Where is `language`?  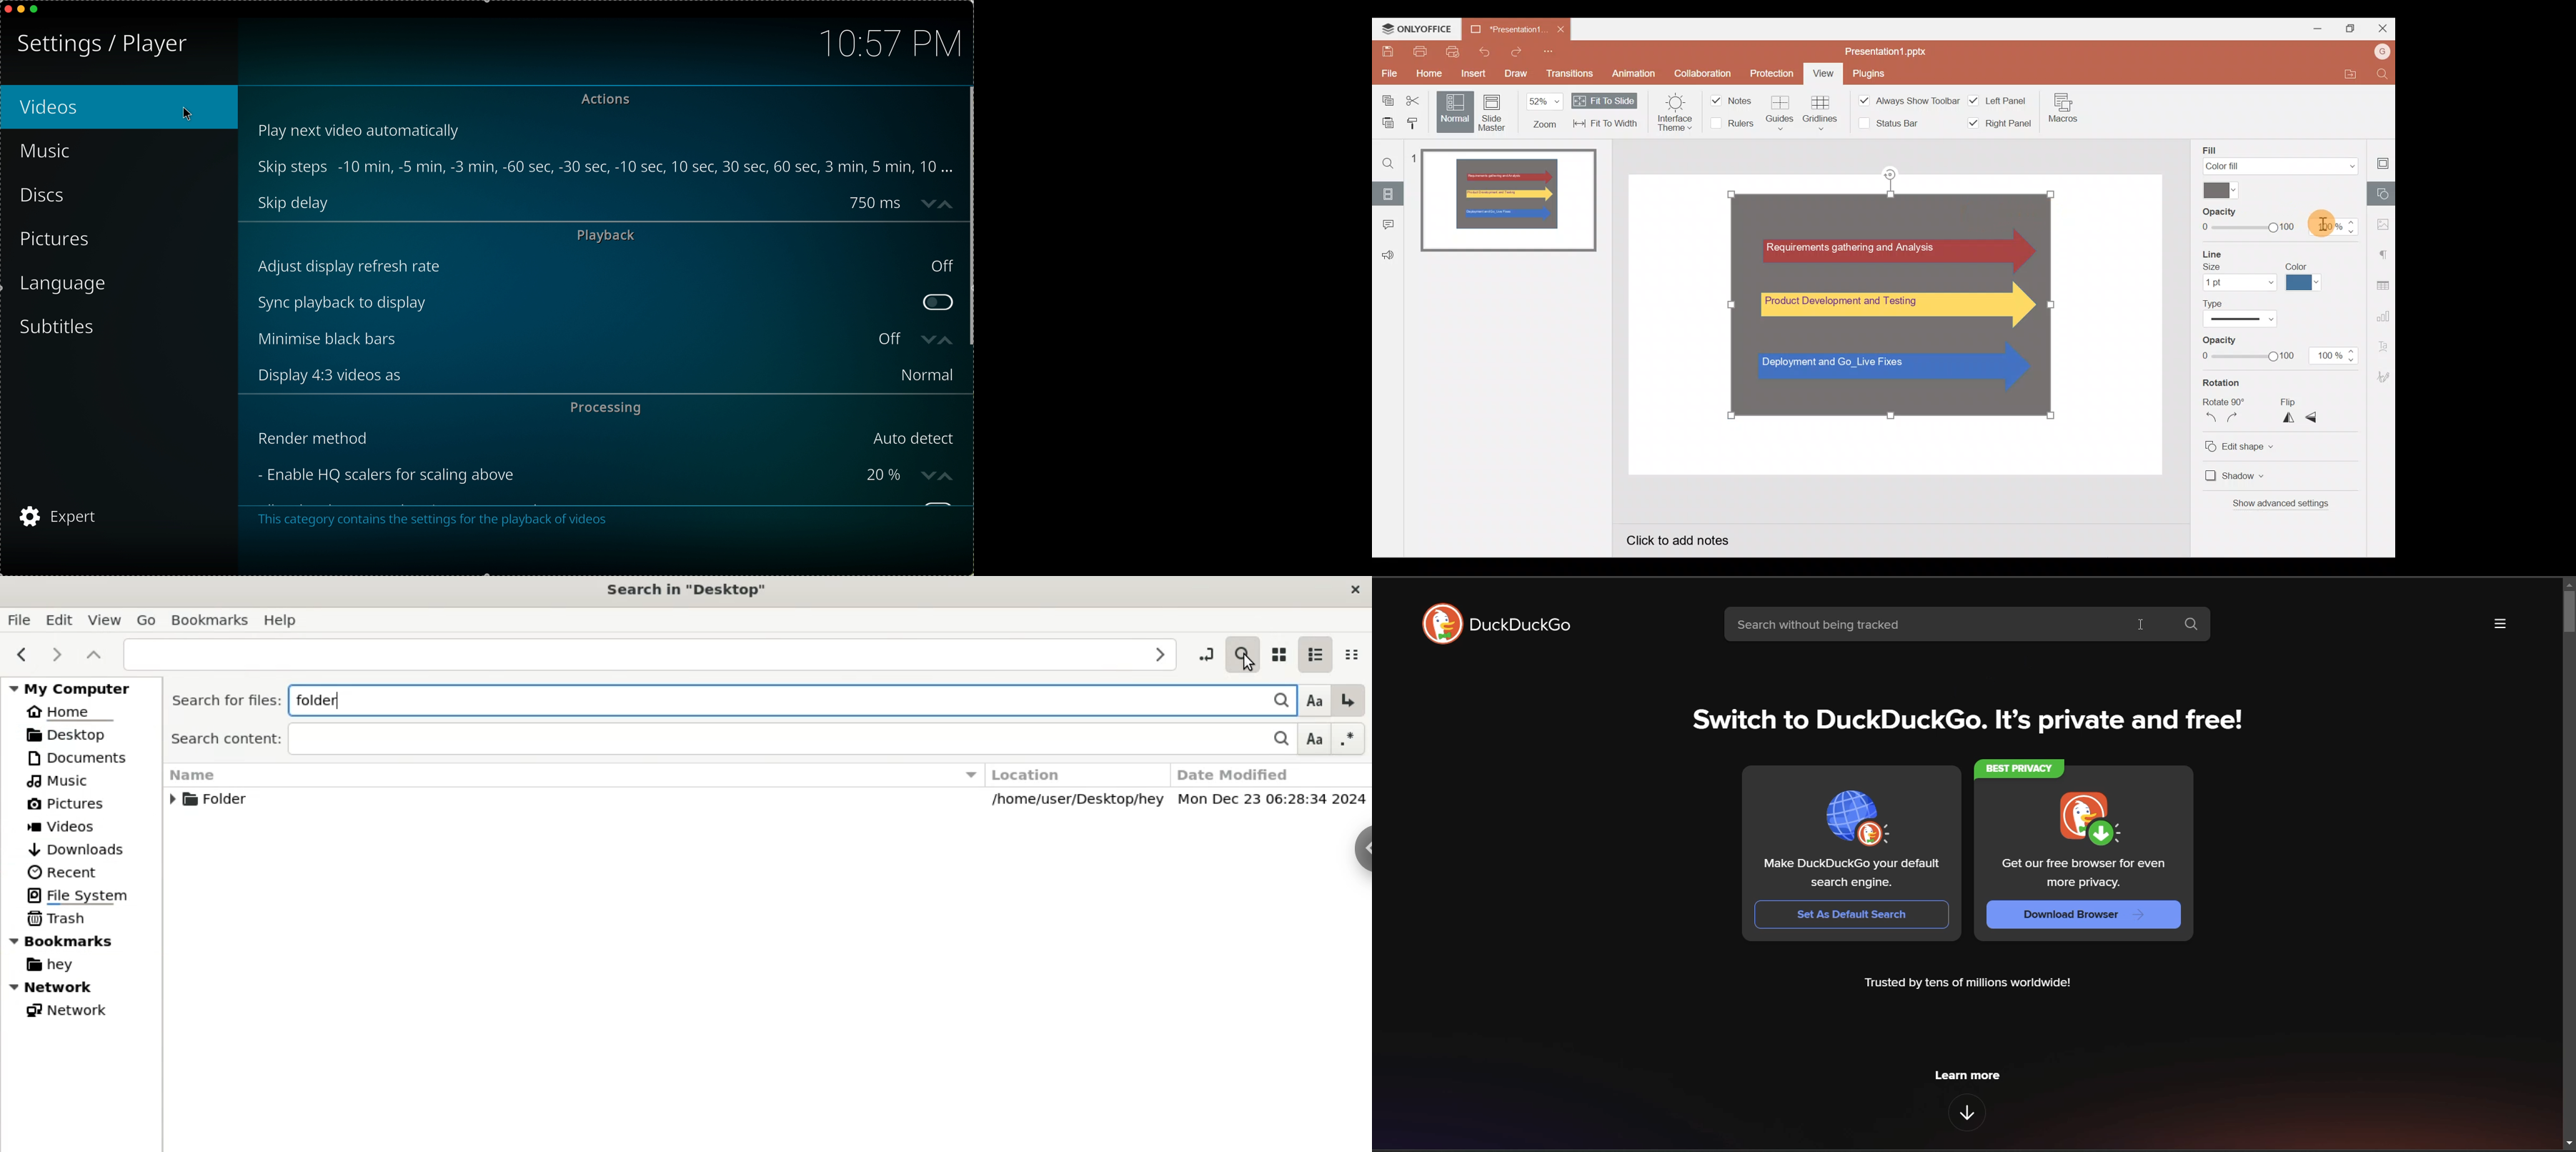 language is located at coordinates (64, 284).